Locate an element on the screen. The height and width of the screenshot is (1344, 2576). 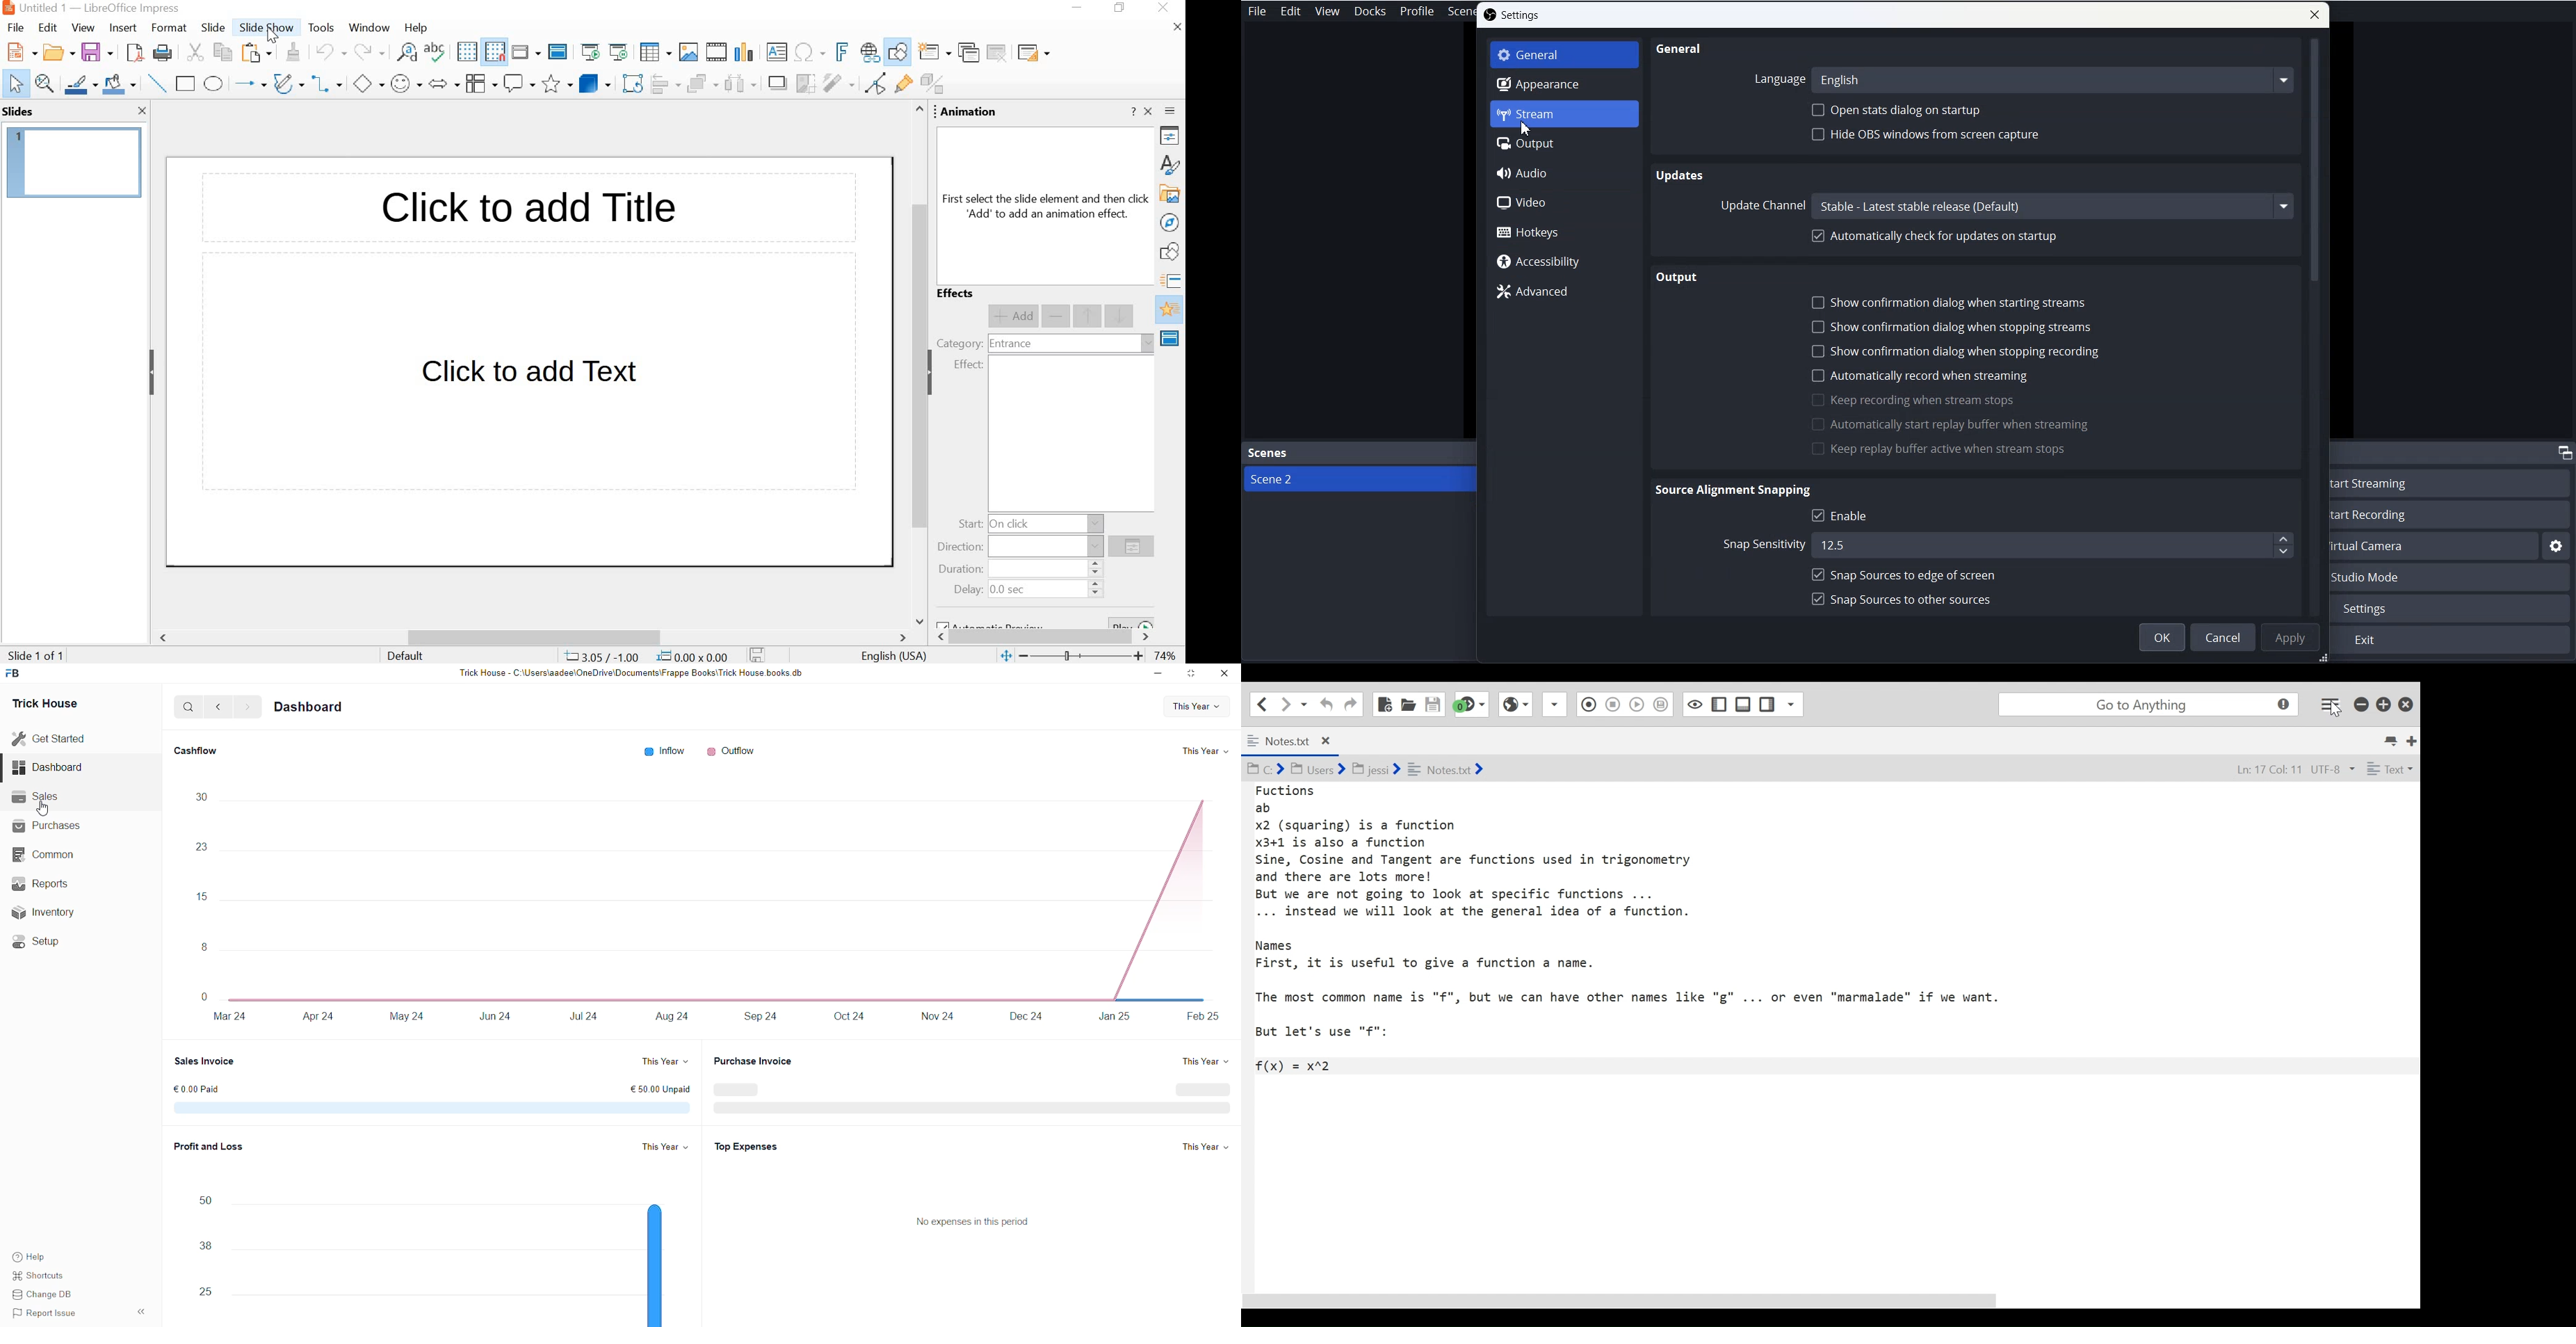
This Year is located at coordinates (1197, 708).